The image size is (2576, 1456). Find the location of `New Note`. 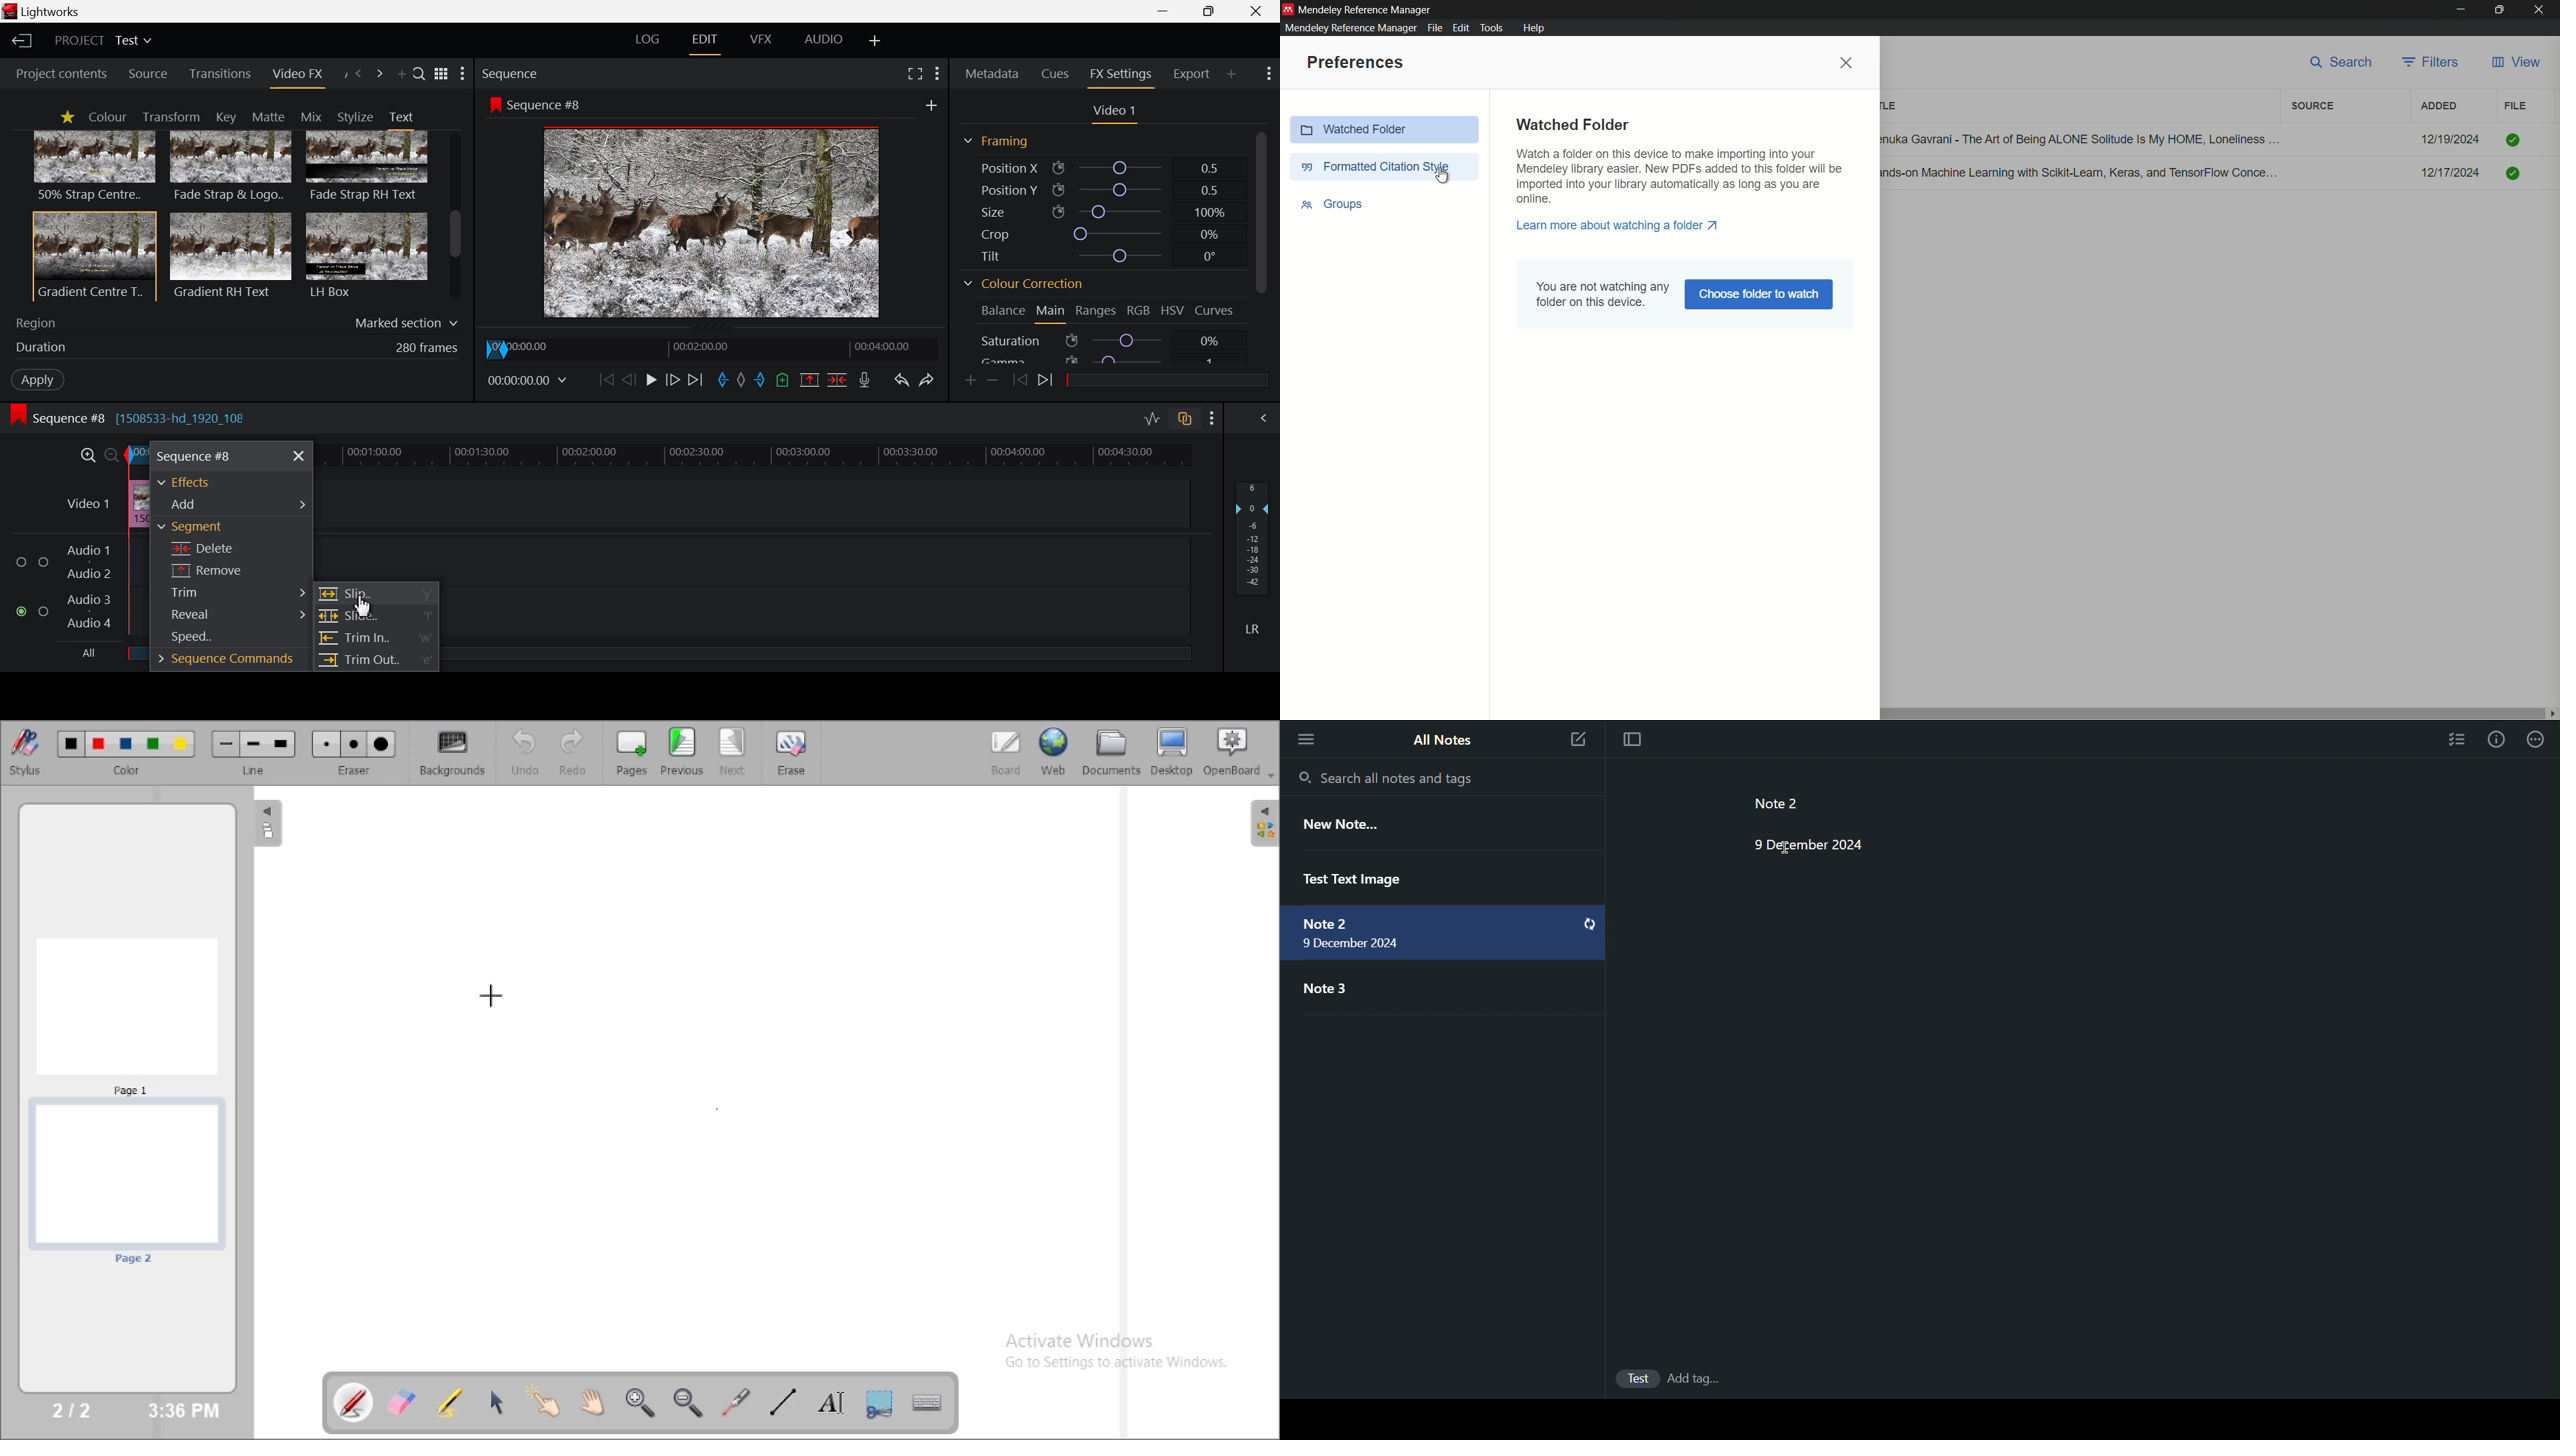

New Note is located at coordinates (1340, 826).